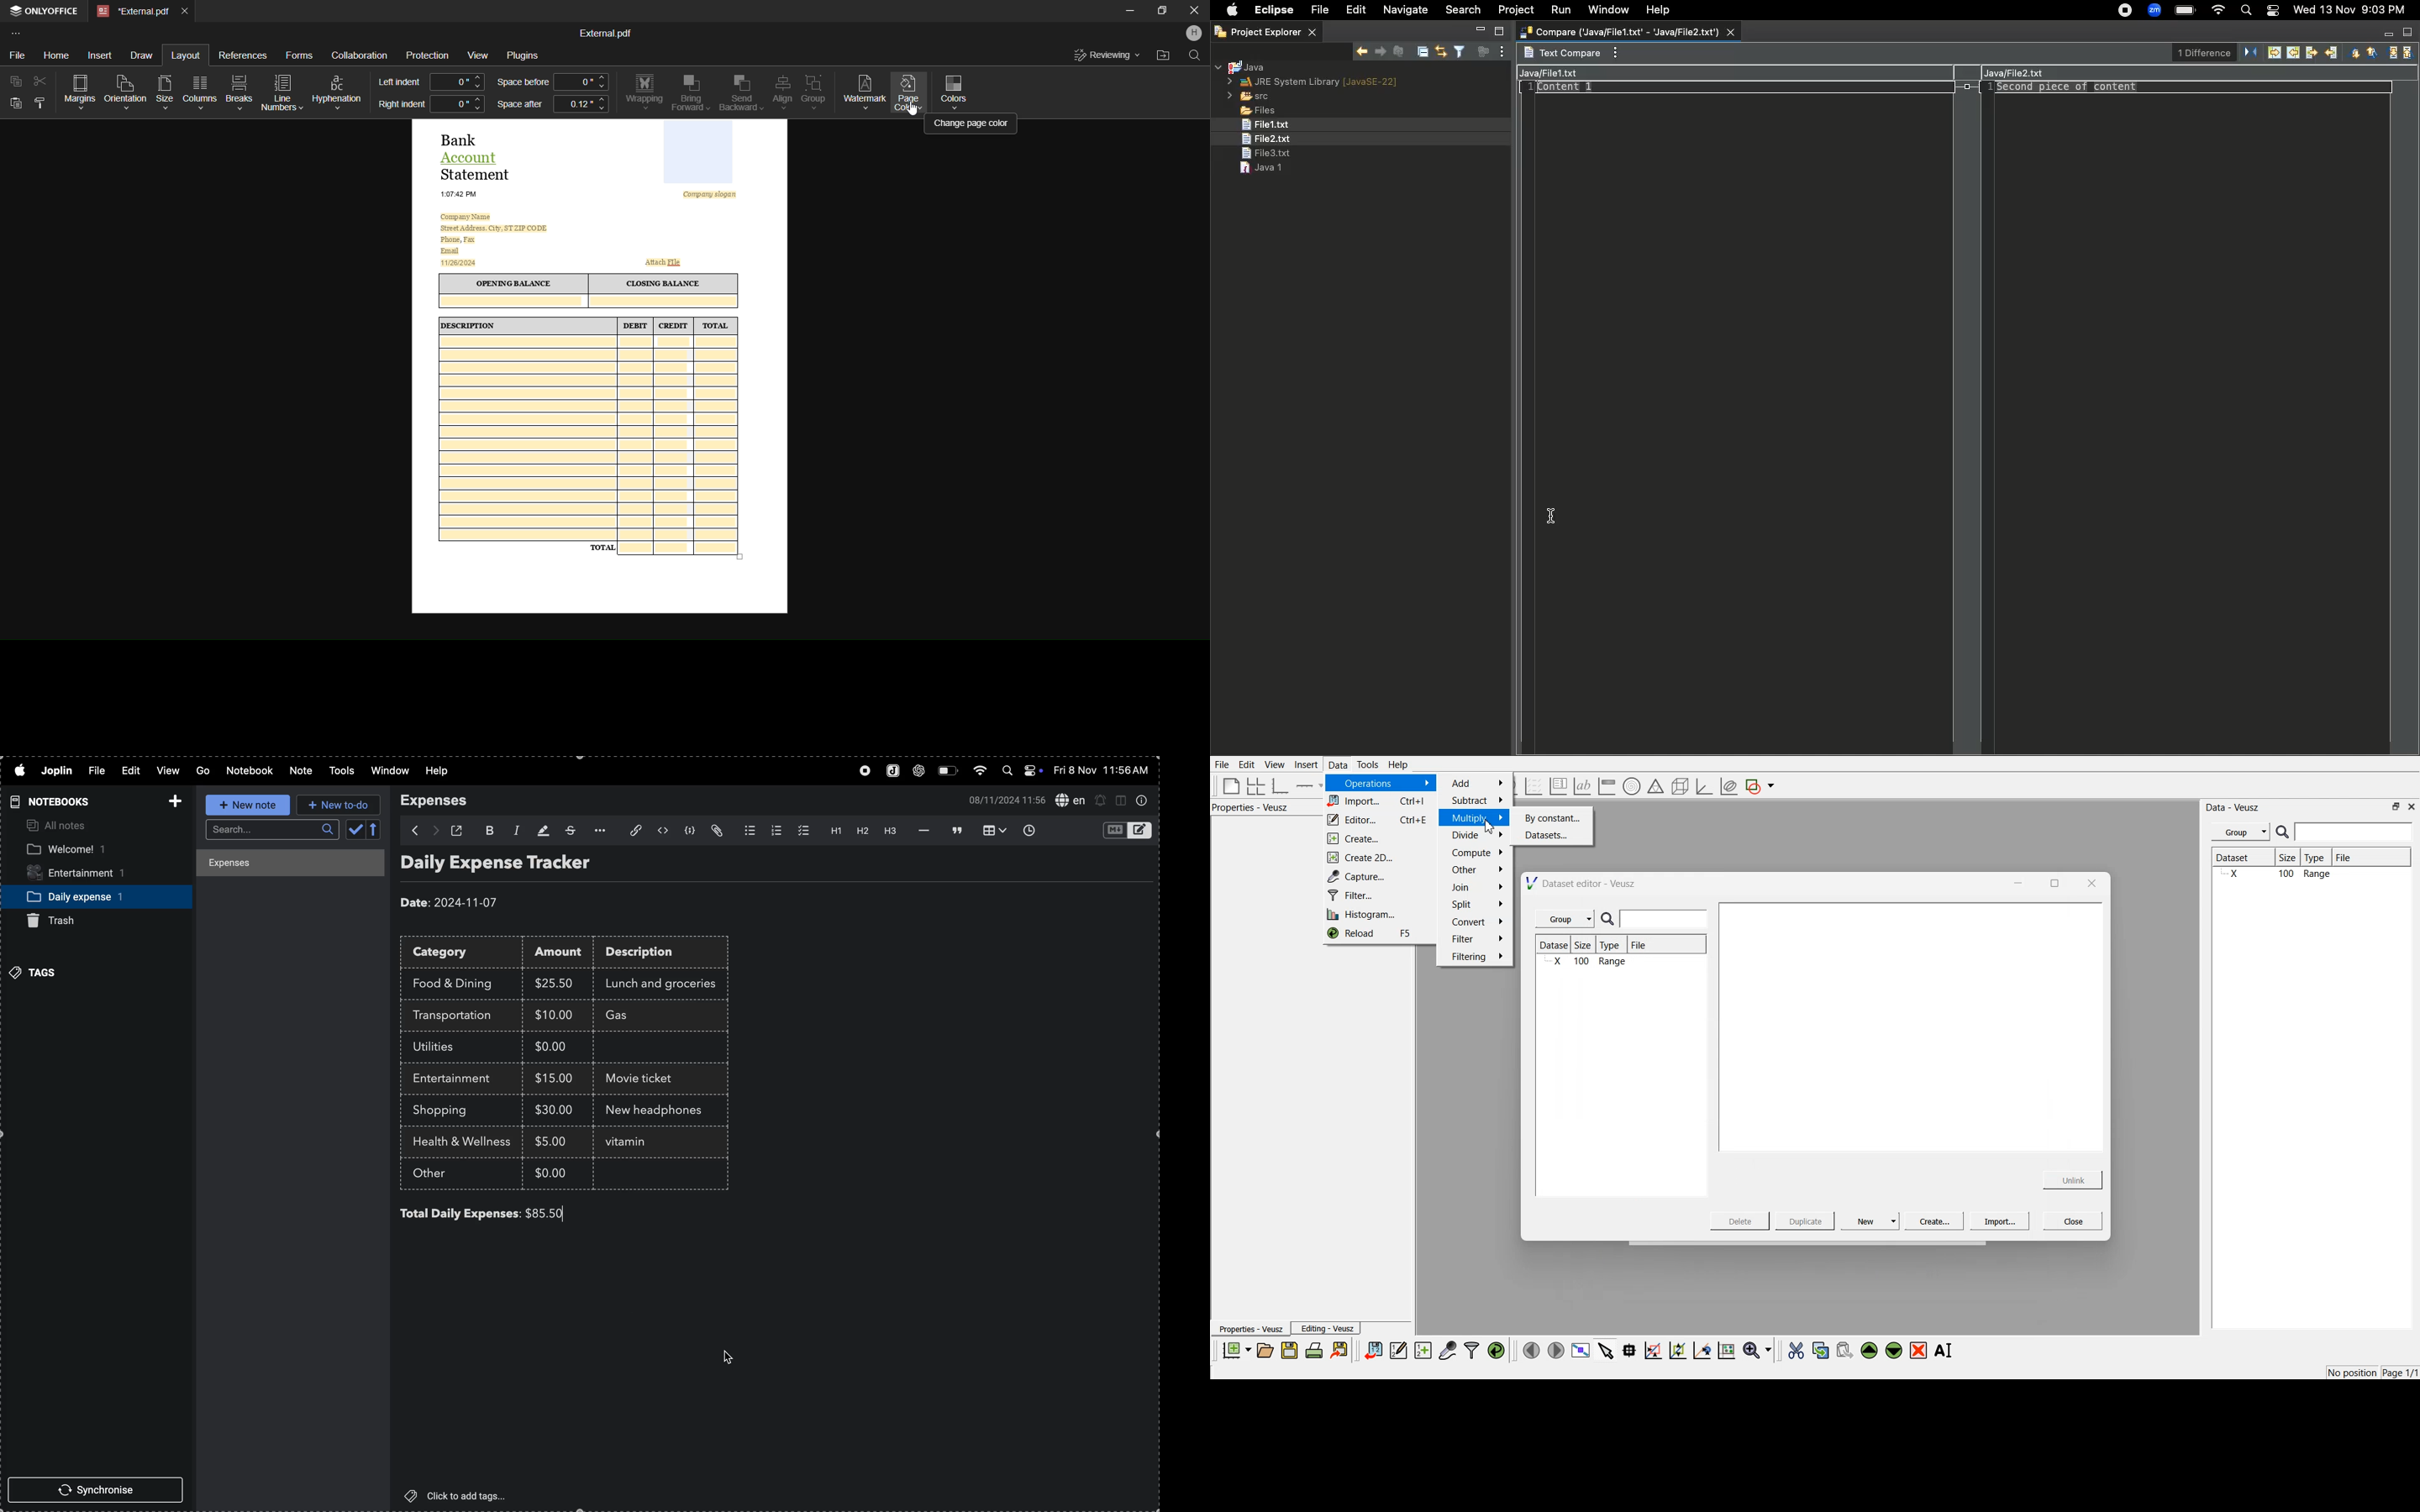  Describe the element at coordinates (1614, 54) in the screenshot. I see `View menu` at that location.